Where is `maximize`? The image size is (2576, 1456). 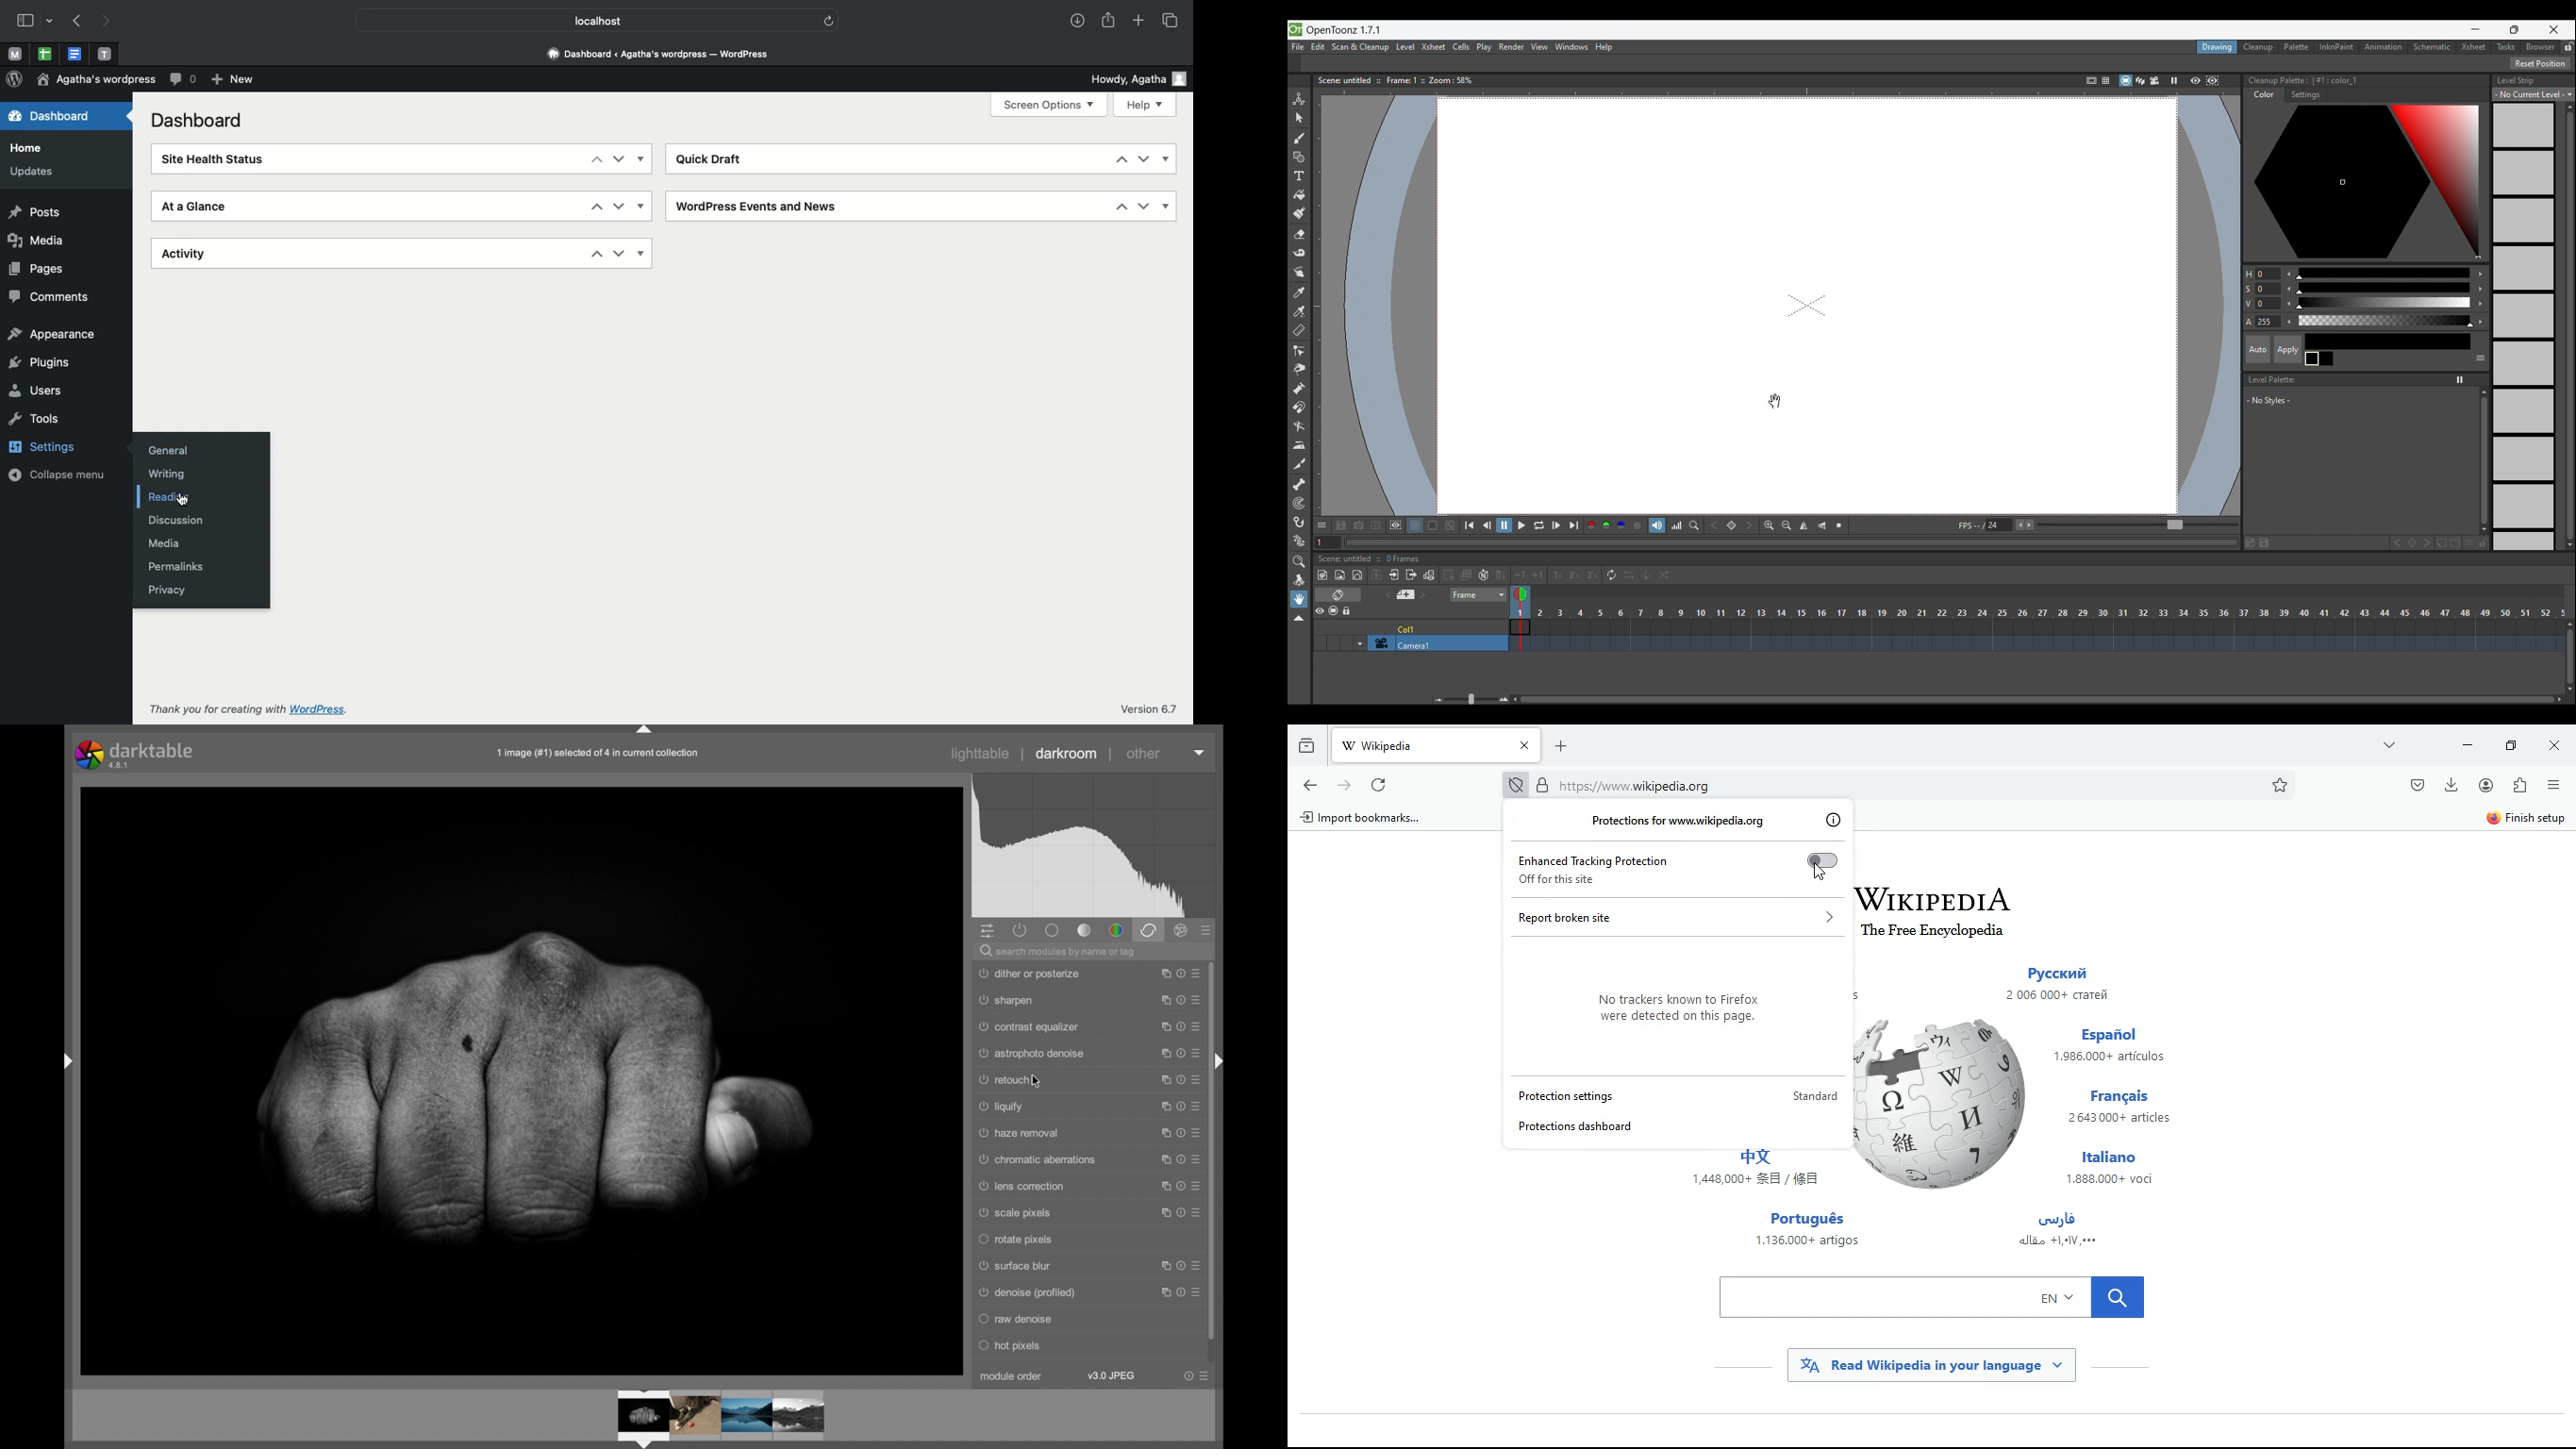
maximize is located at coordinates (1164, 973).